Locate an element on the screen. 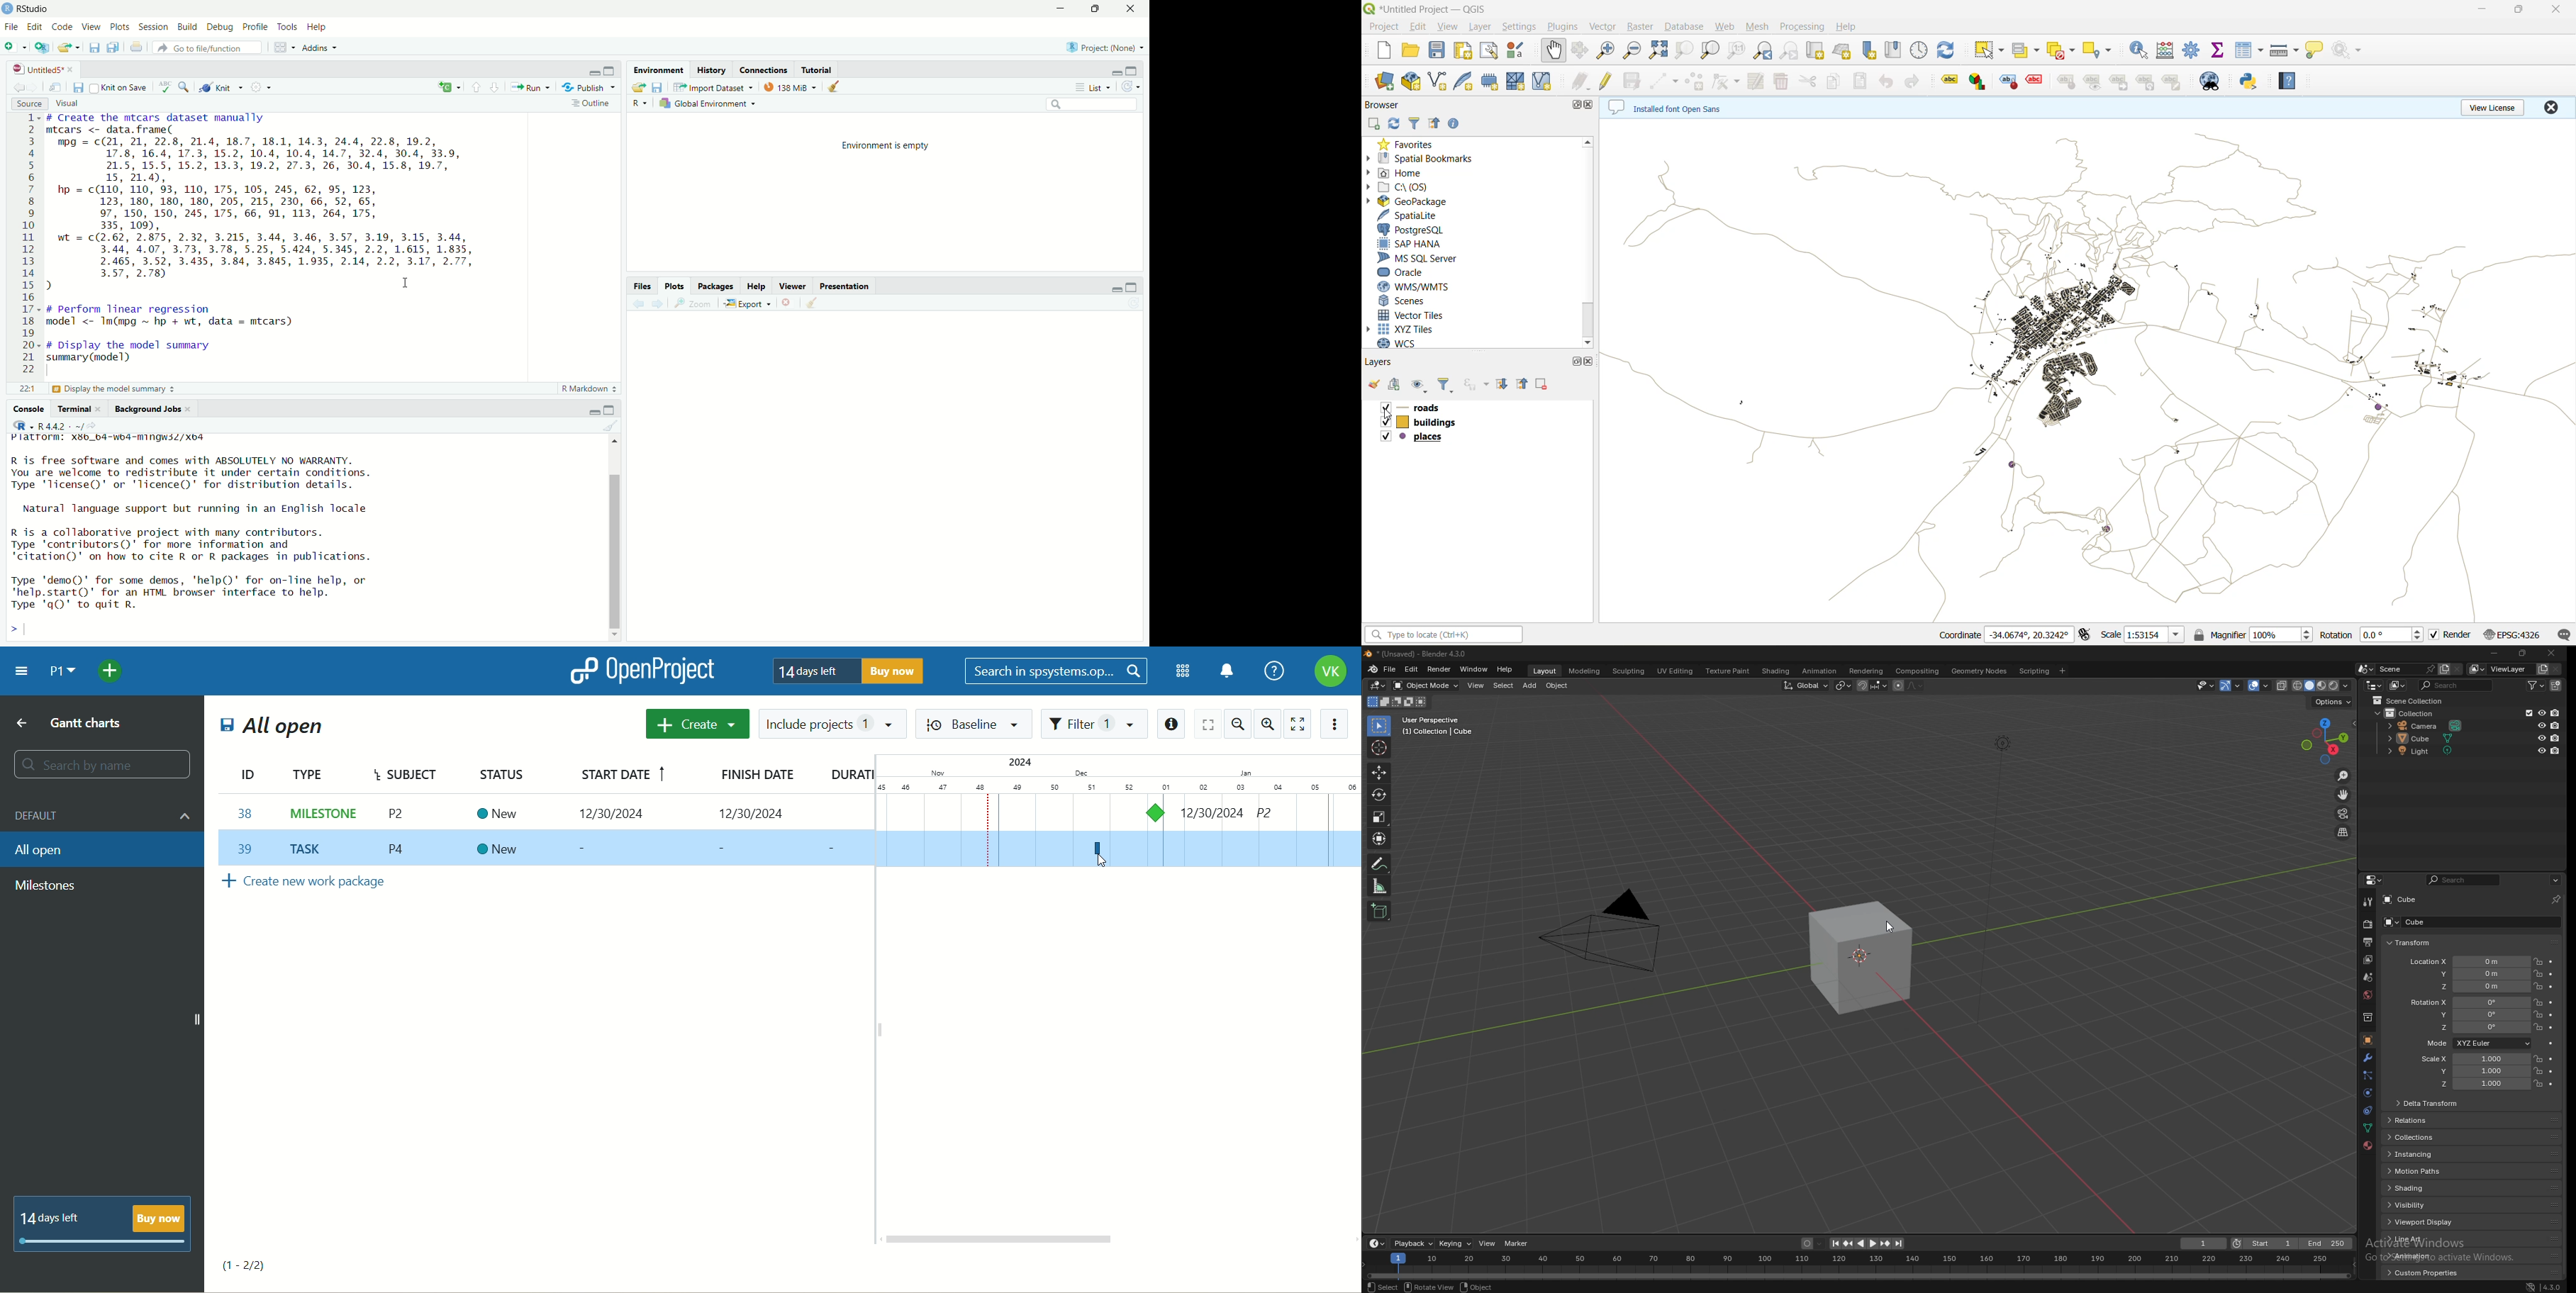 Image resolution: width=2576 pixels, height=1316 pixels. crs is located at coordinates (2514, 634).